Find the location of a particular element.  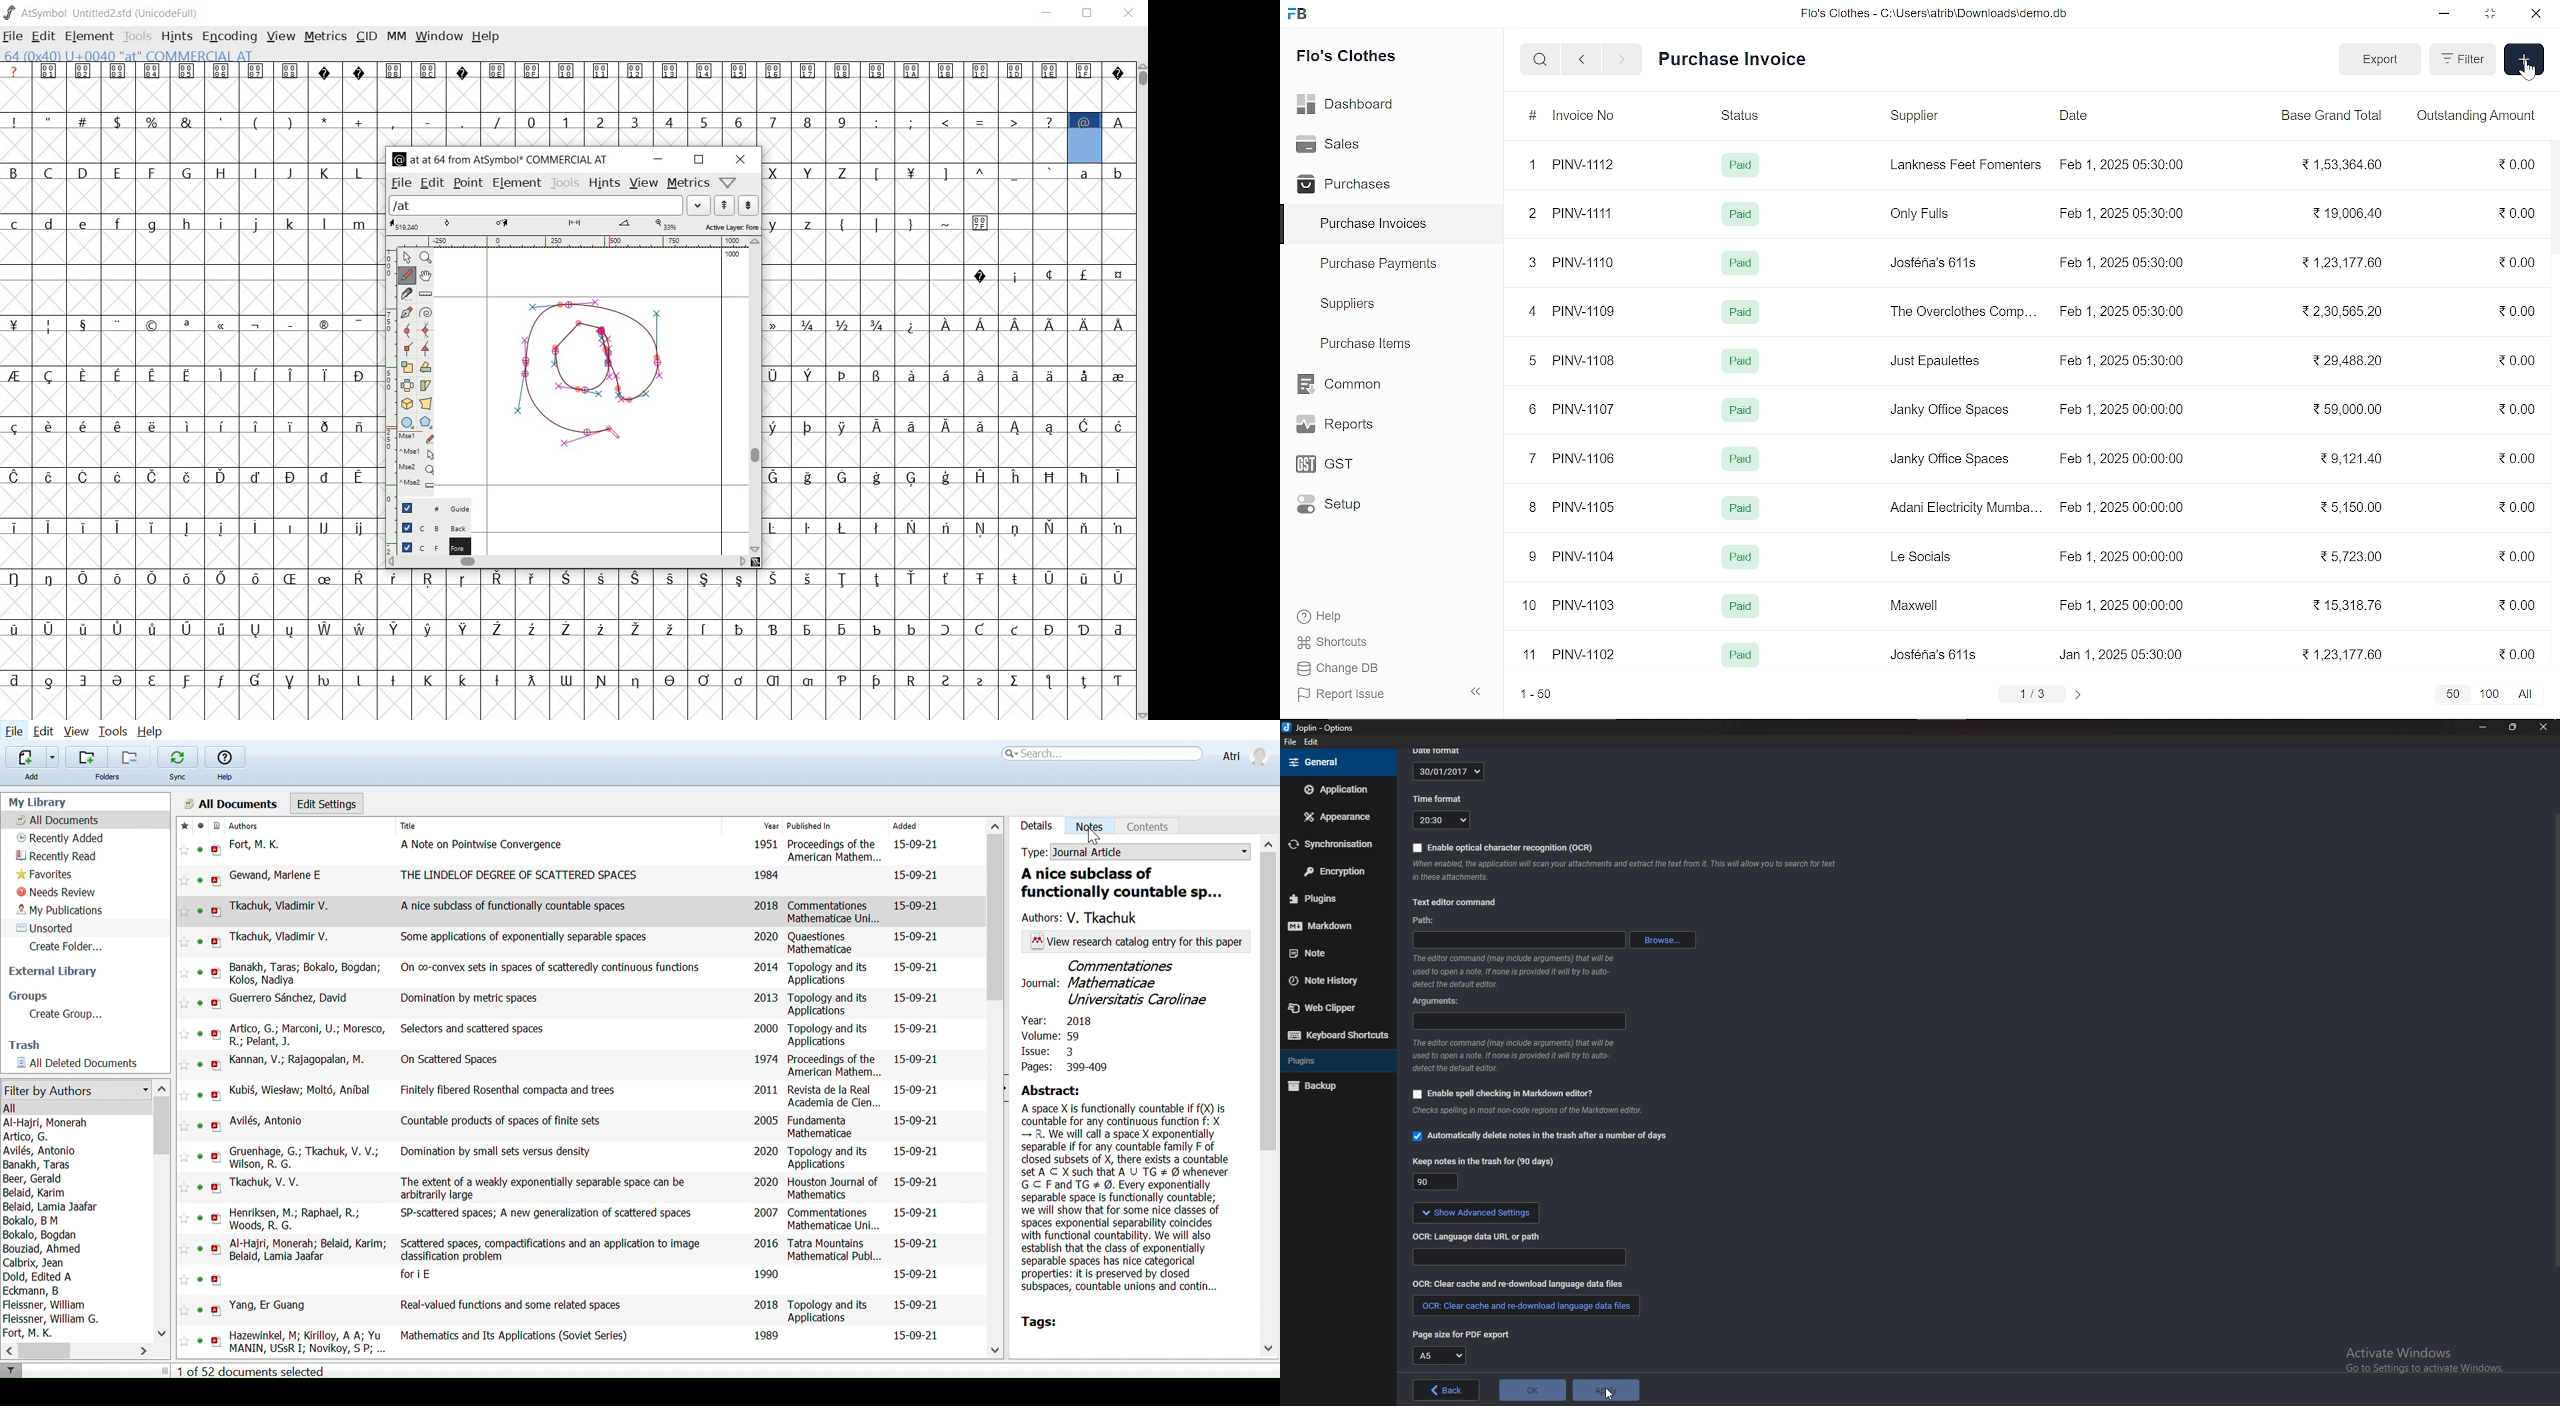

mark as read/ unread is located at coordinates (198, 826).